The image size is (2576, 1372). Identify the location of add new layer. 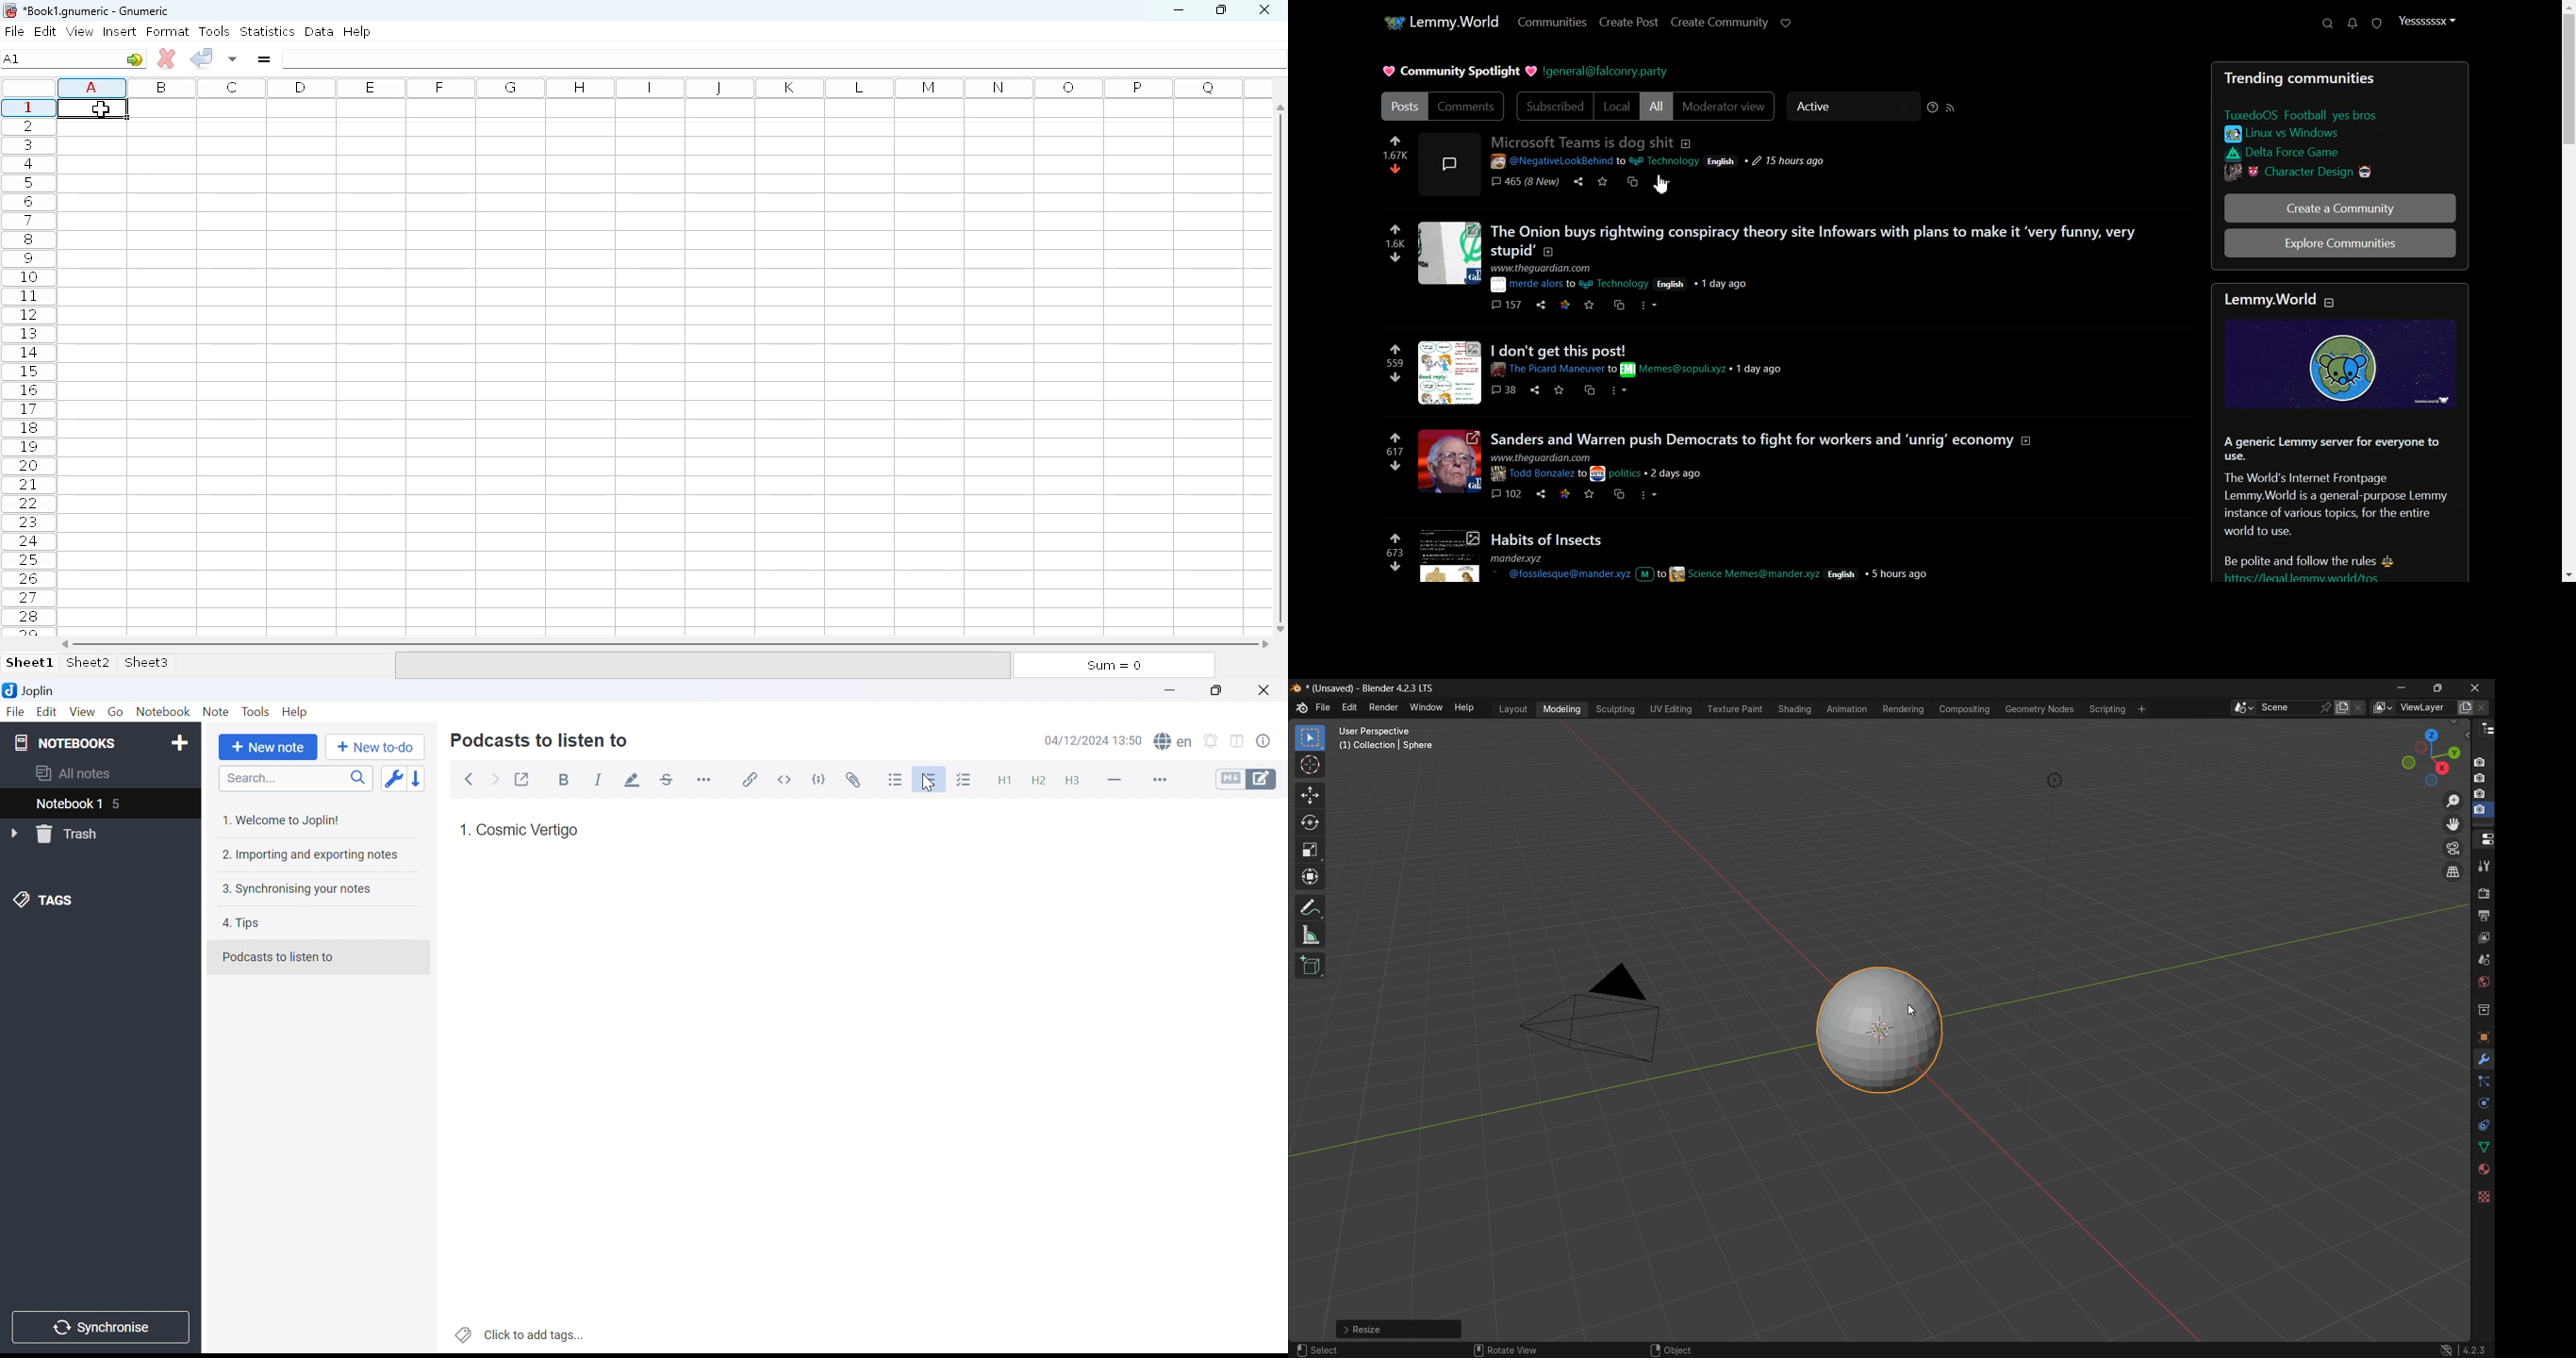
(2465, 707).